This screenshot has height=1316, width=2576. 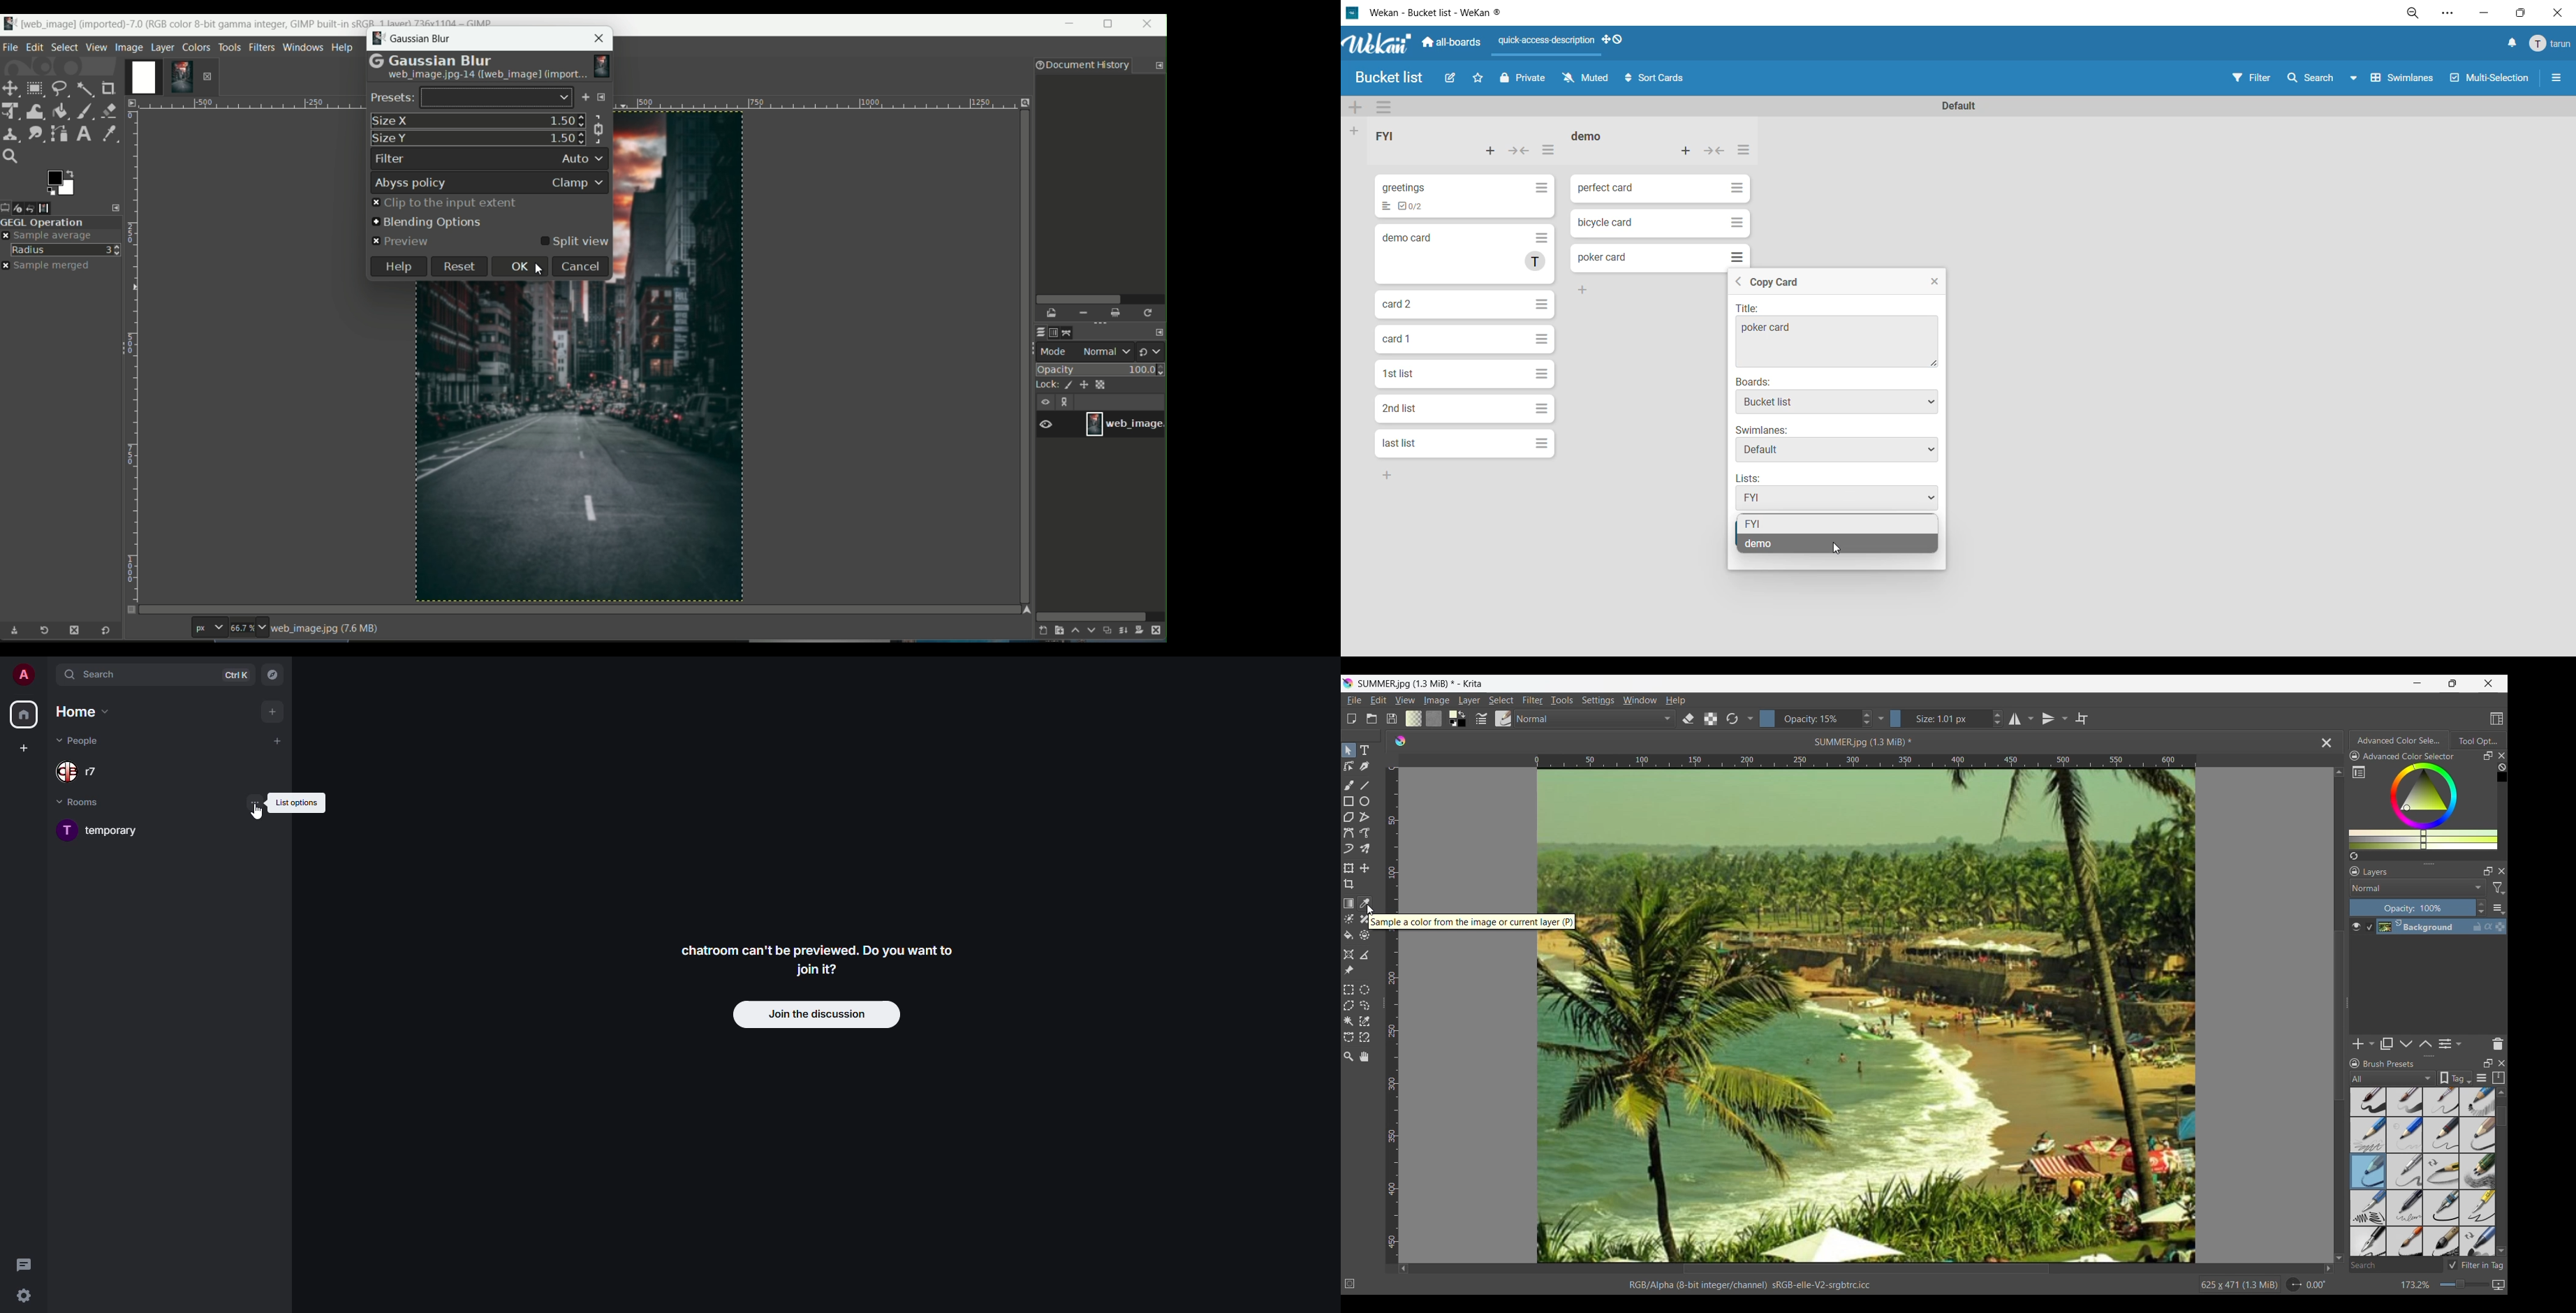 What do you see at coordinates (35, 109) in the screenshot?
I see `transformation tool` at bounding box center [35, 109].